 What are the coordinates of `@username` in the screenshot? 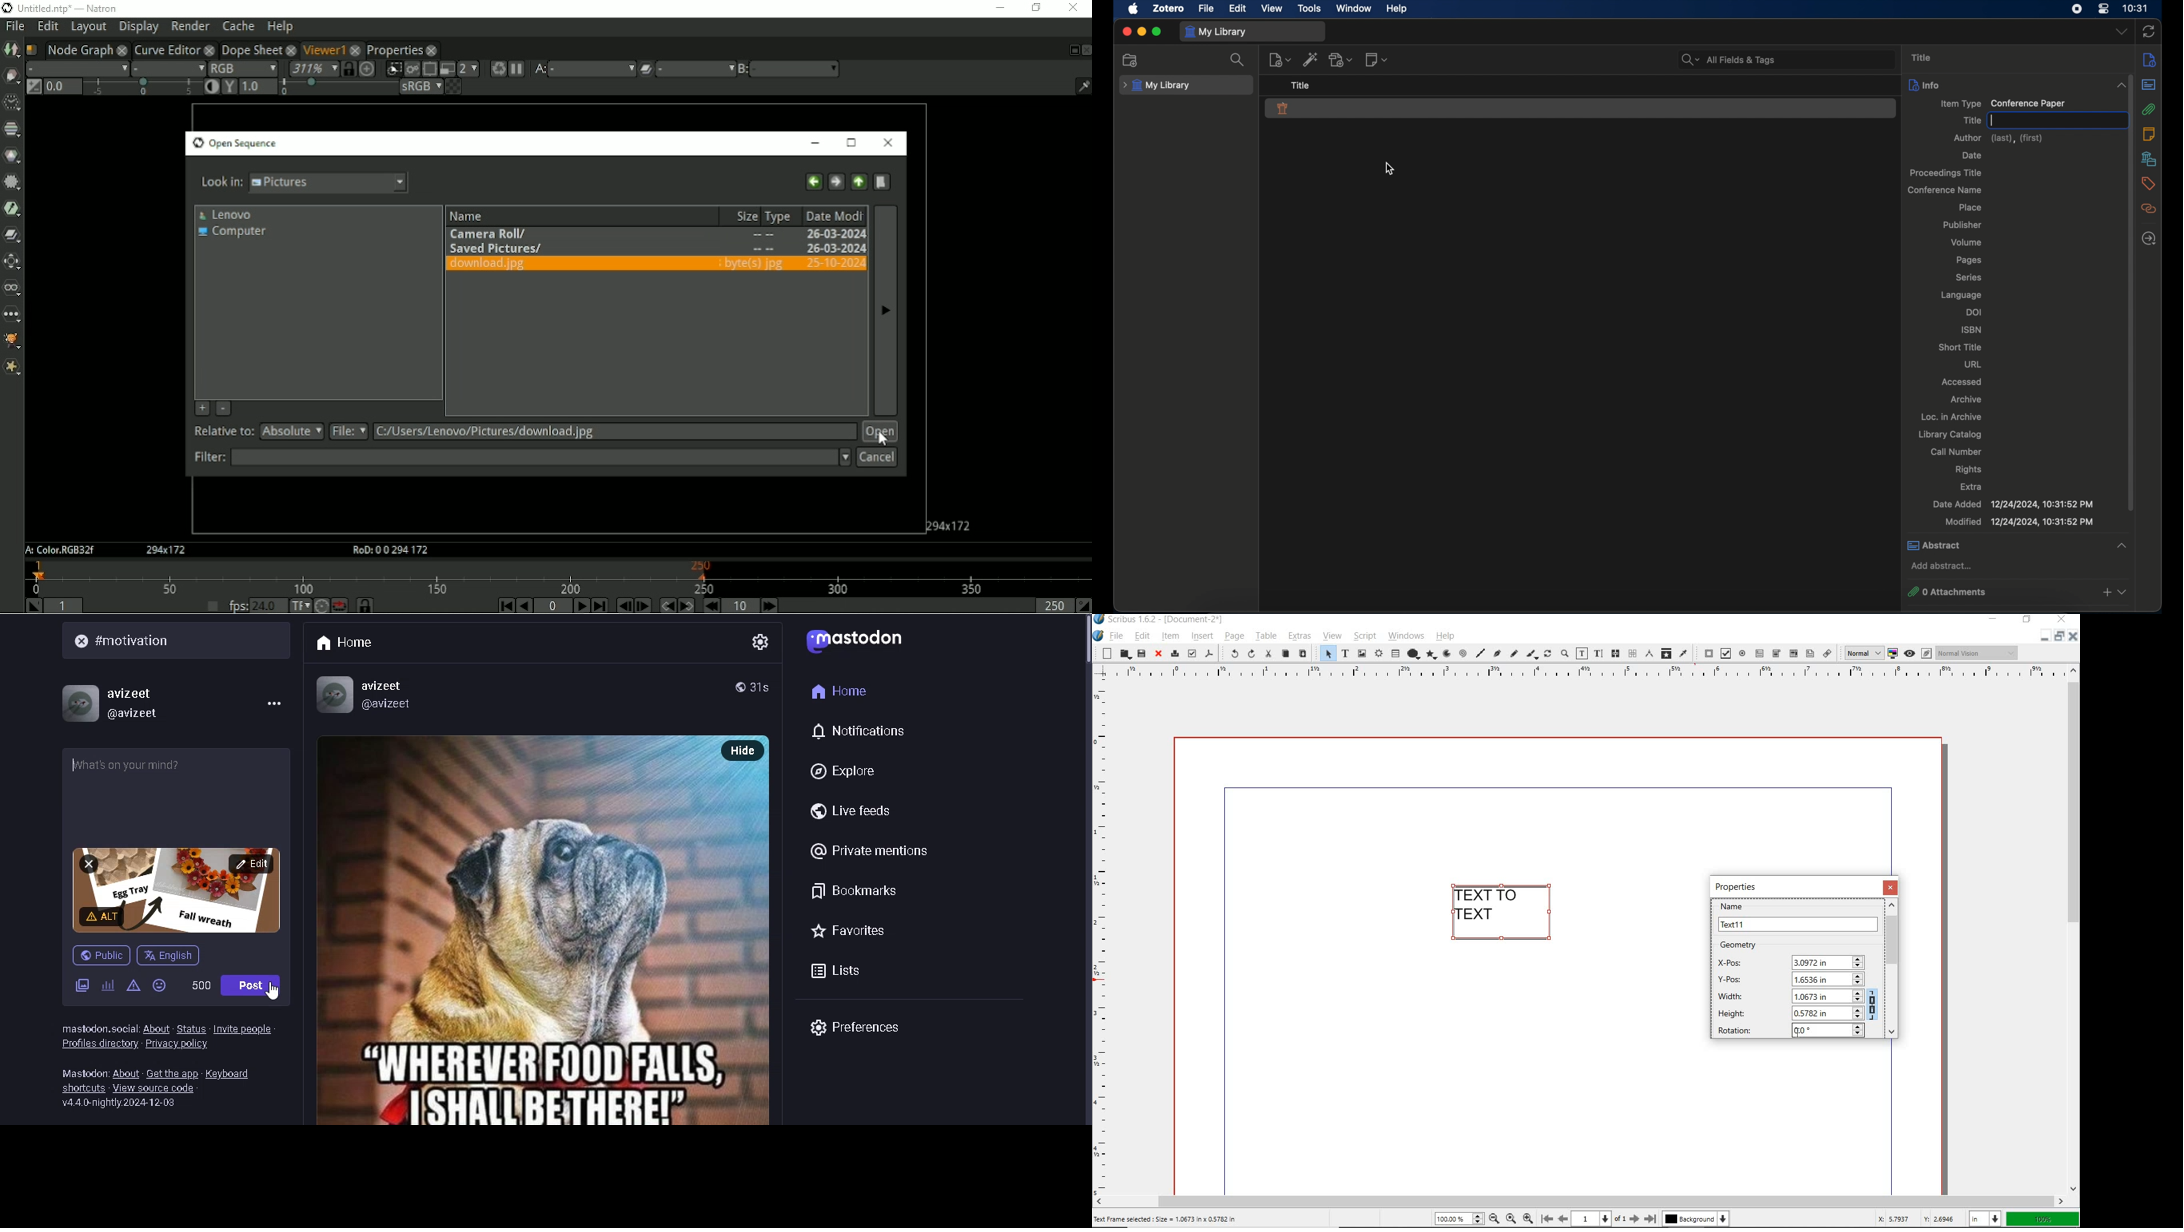 It's located at (140, 715).